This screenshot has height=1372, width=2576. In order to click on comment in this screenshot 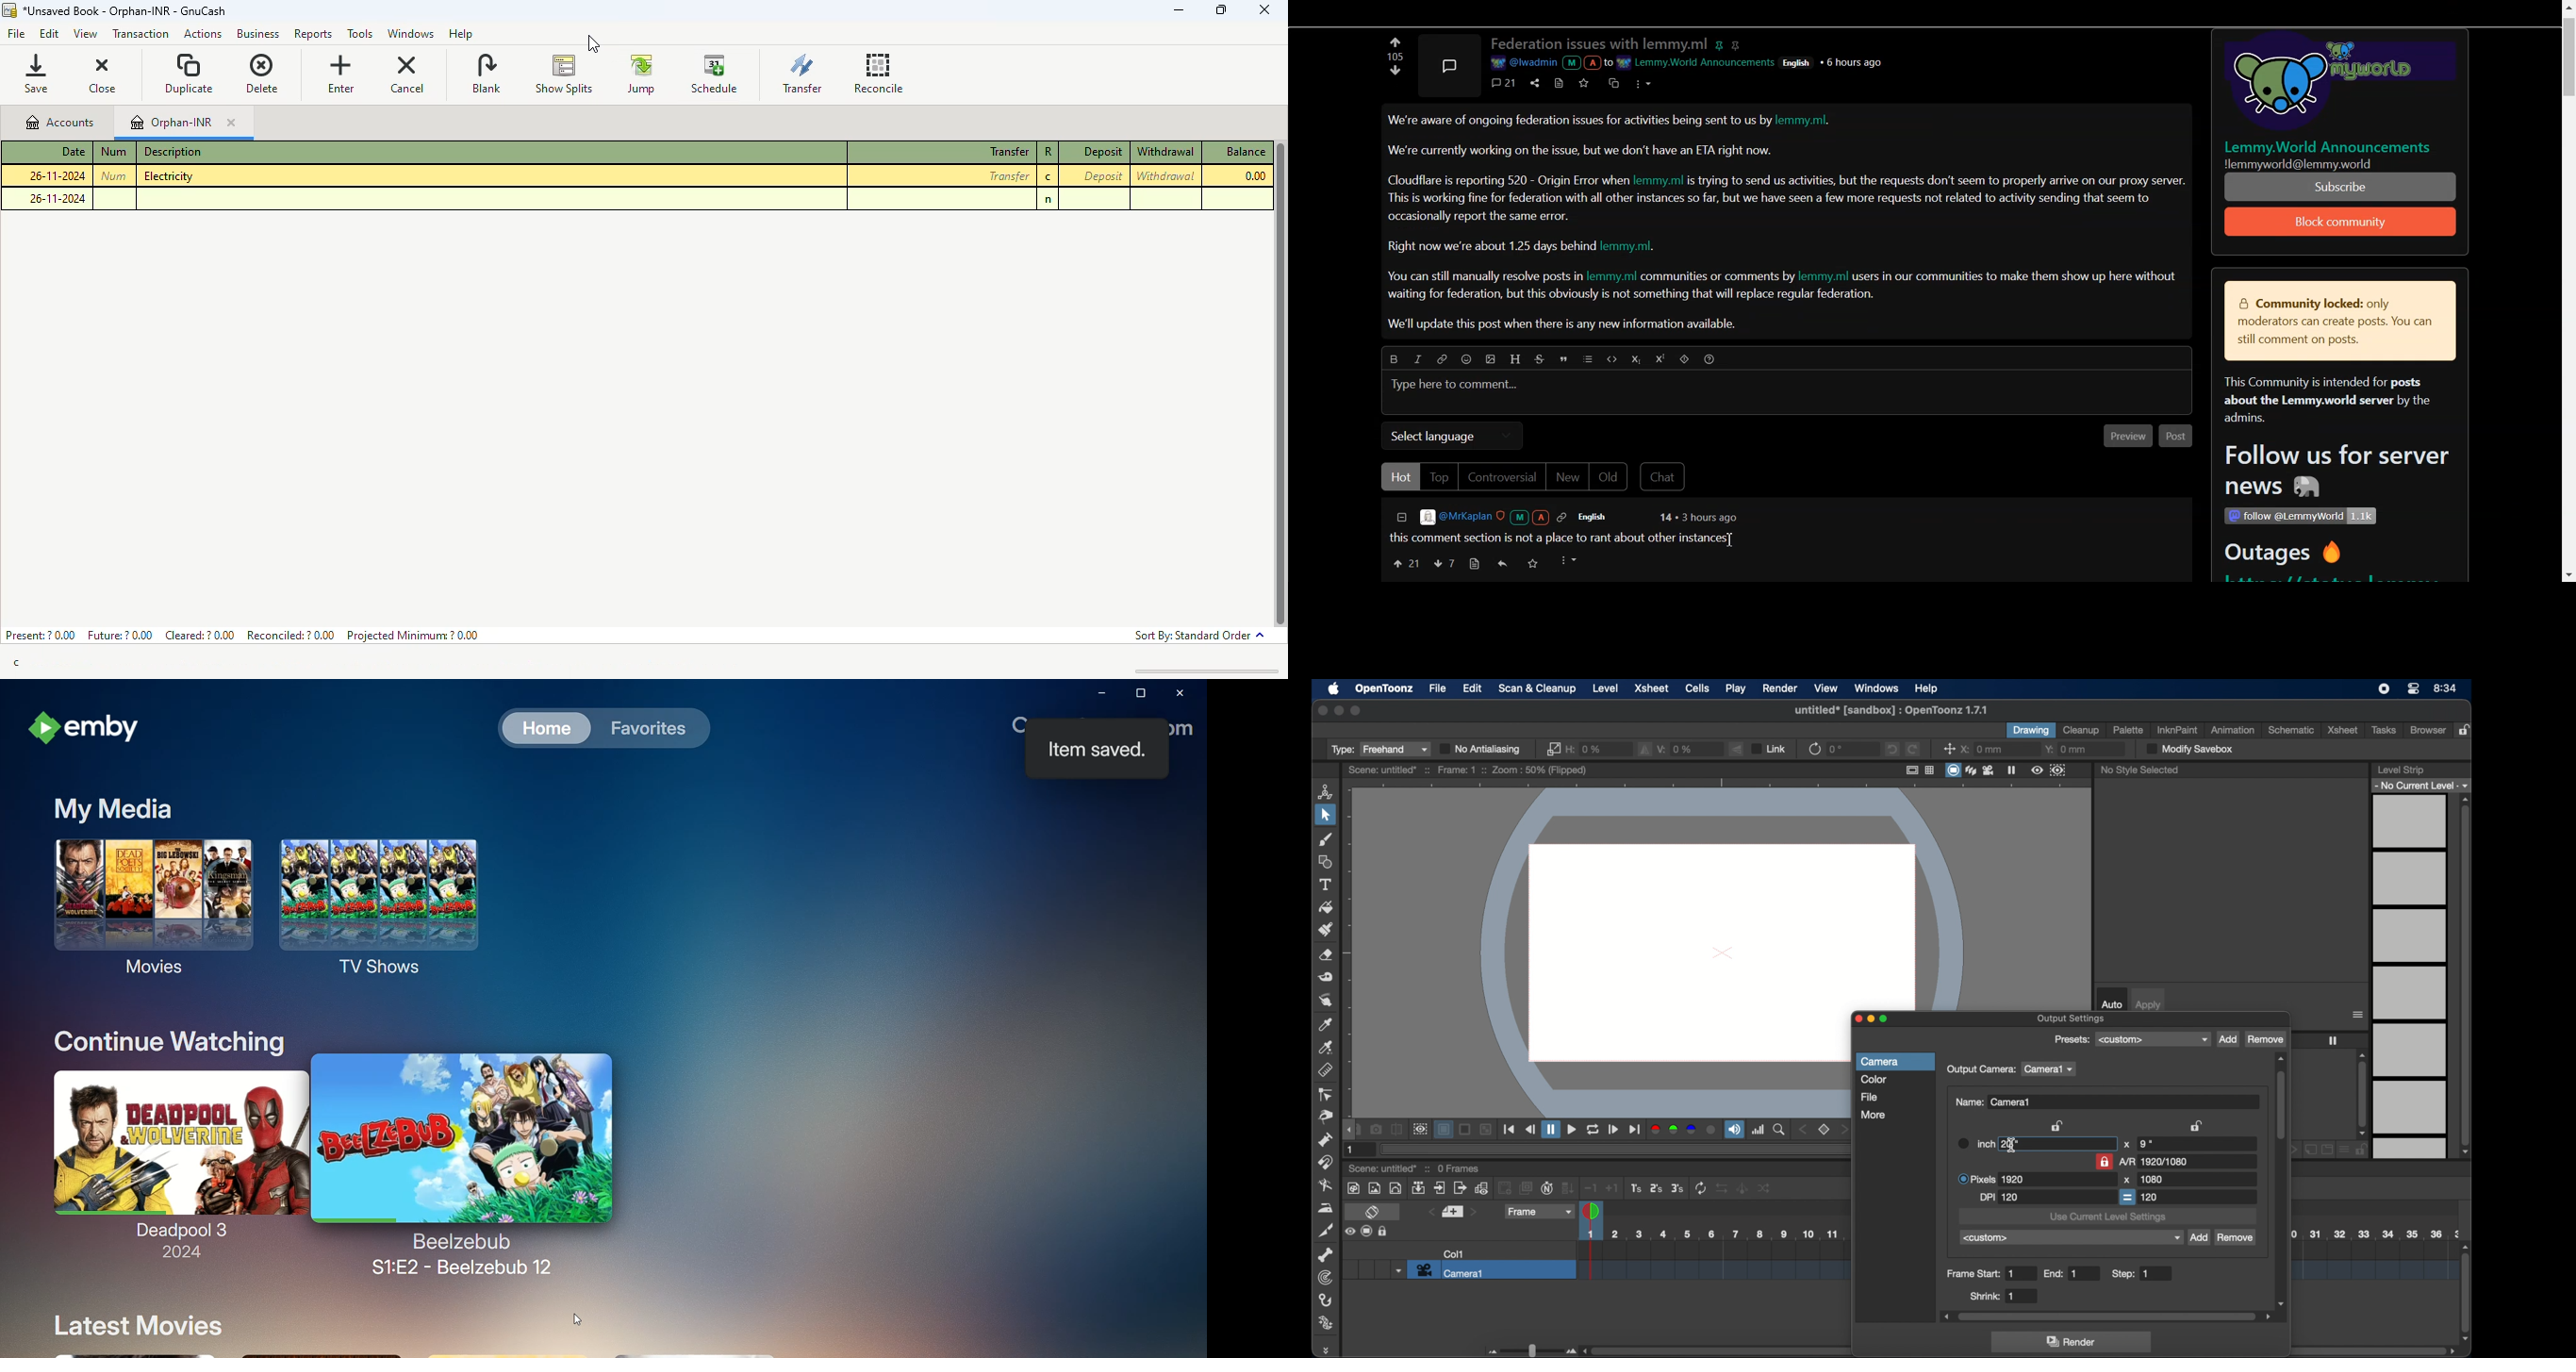, I will do `click(1505, 83)`.